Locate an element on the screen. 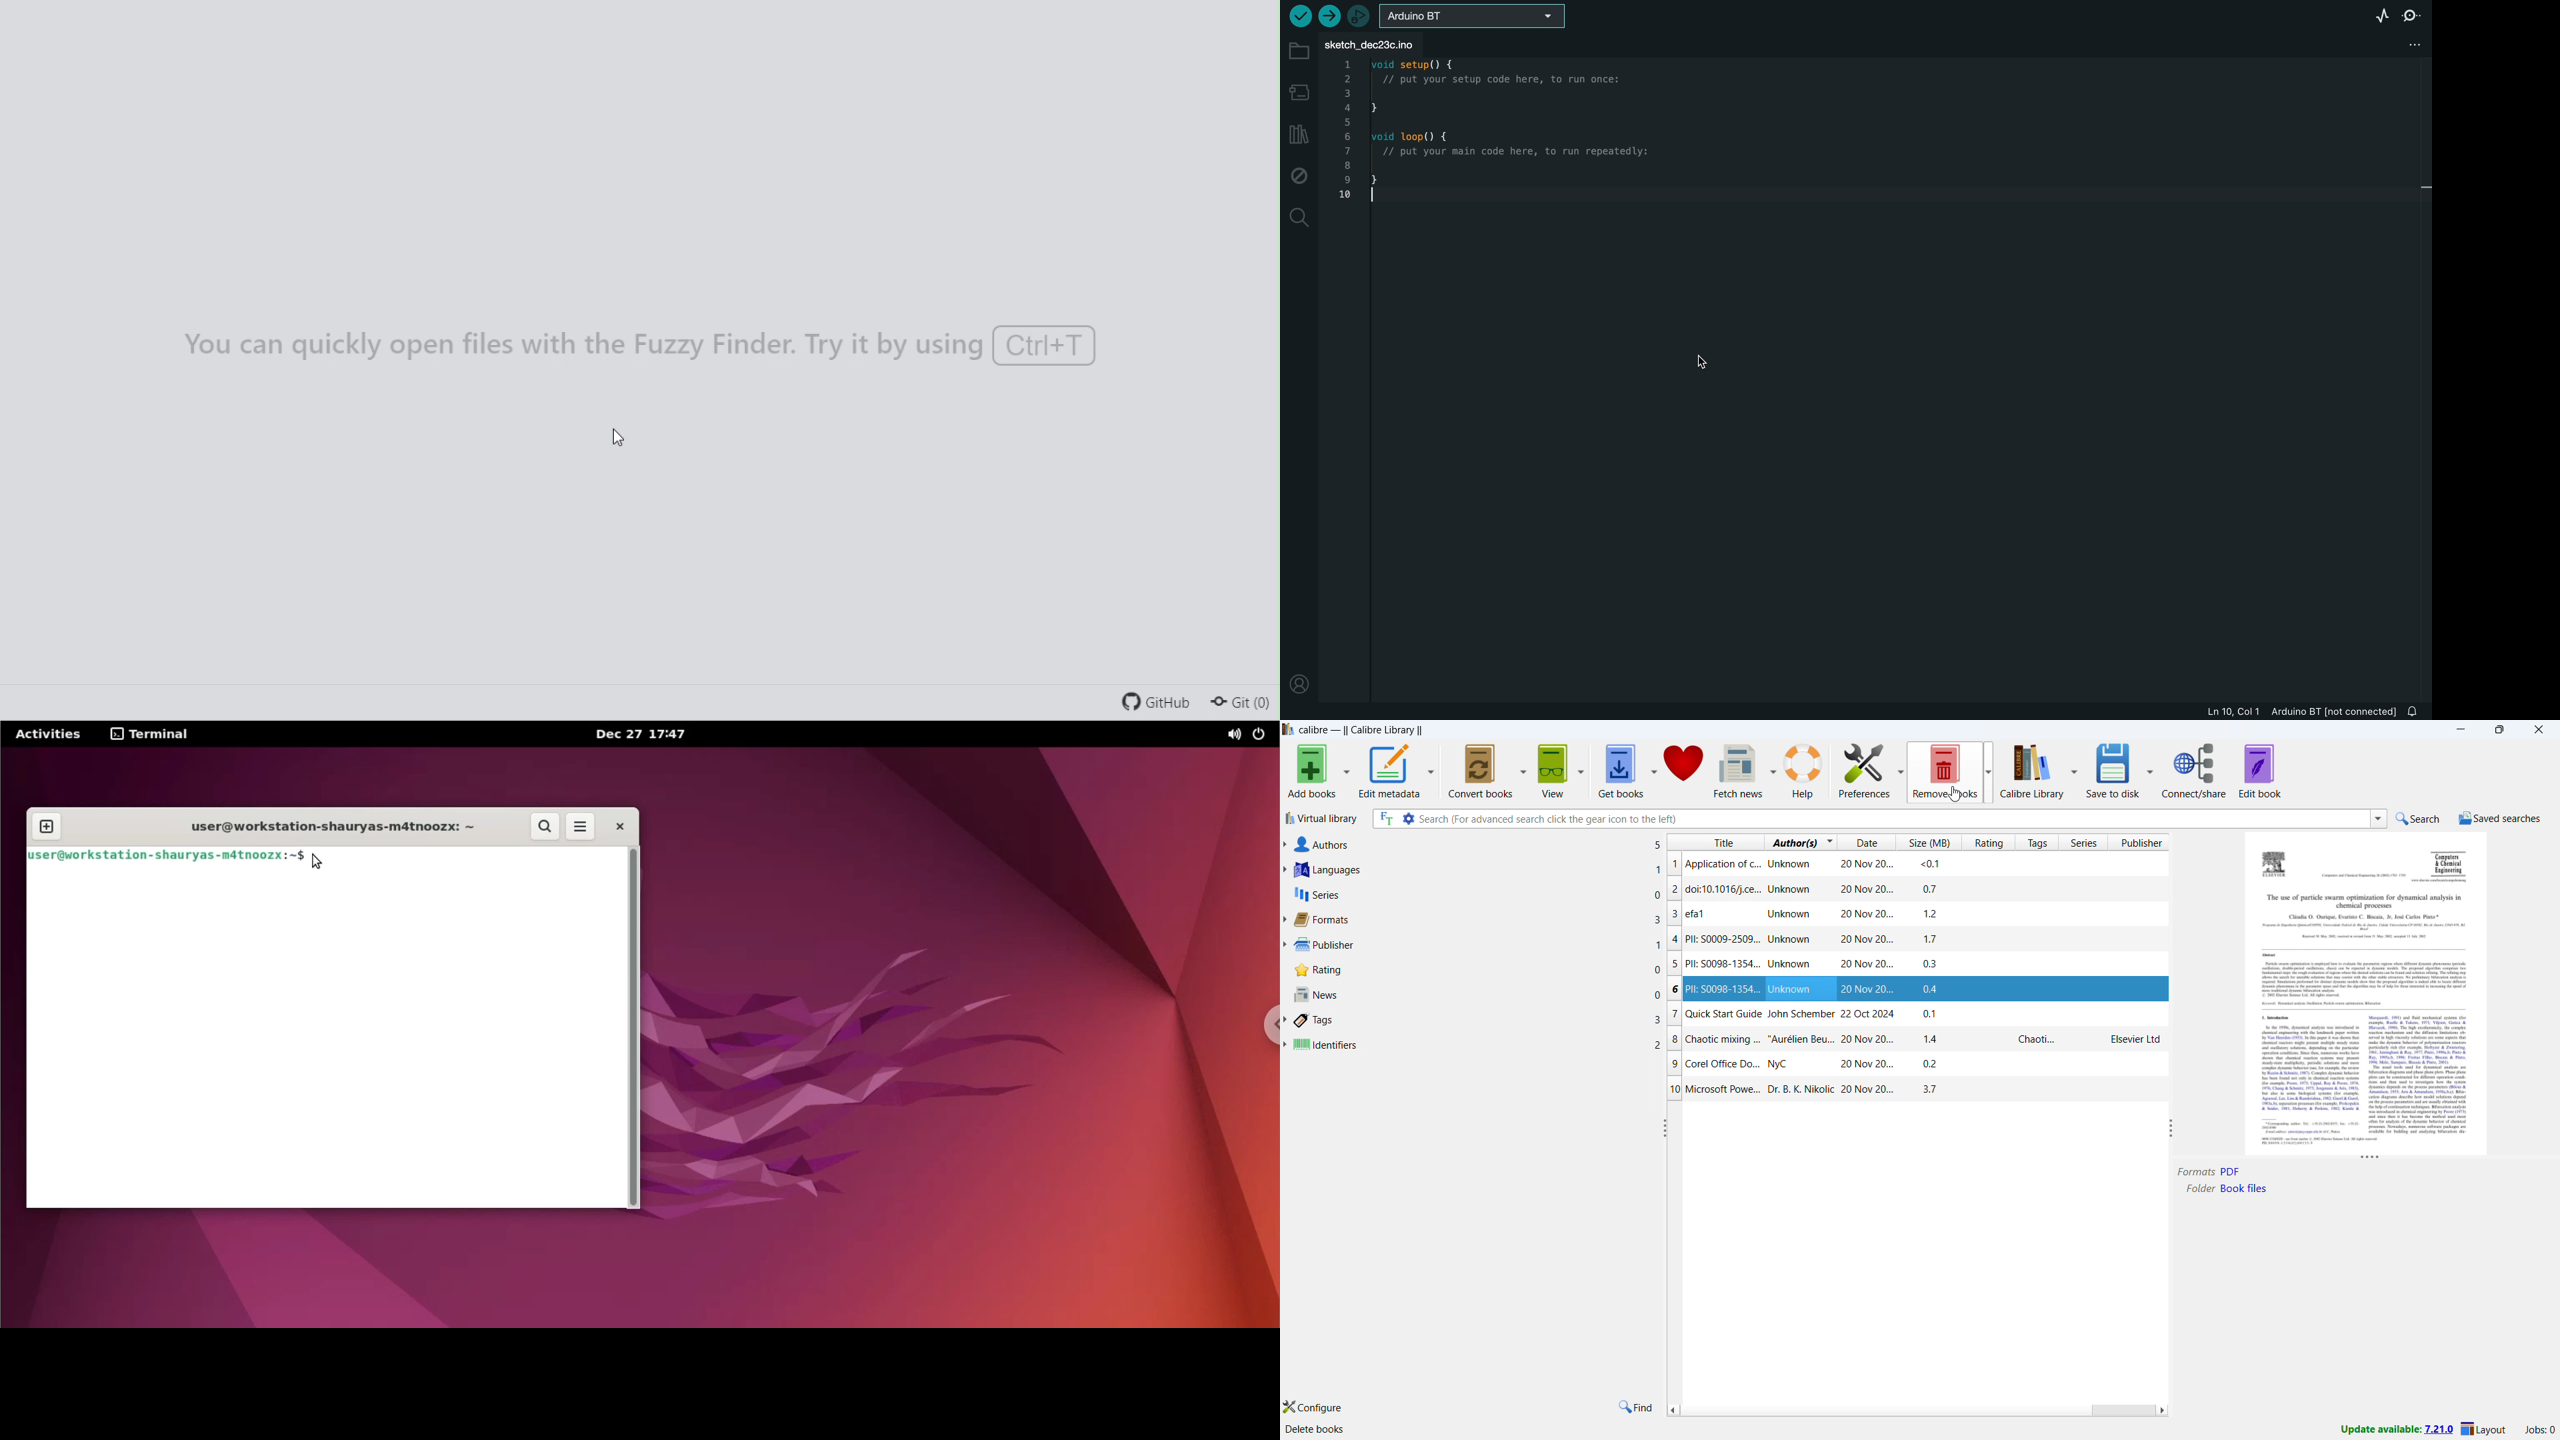  title is located at coordinates (1361, 731).